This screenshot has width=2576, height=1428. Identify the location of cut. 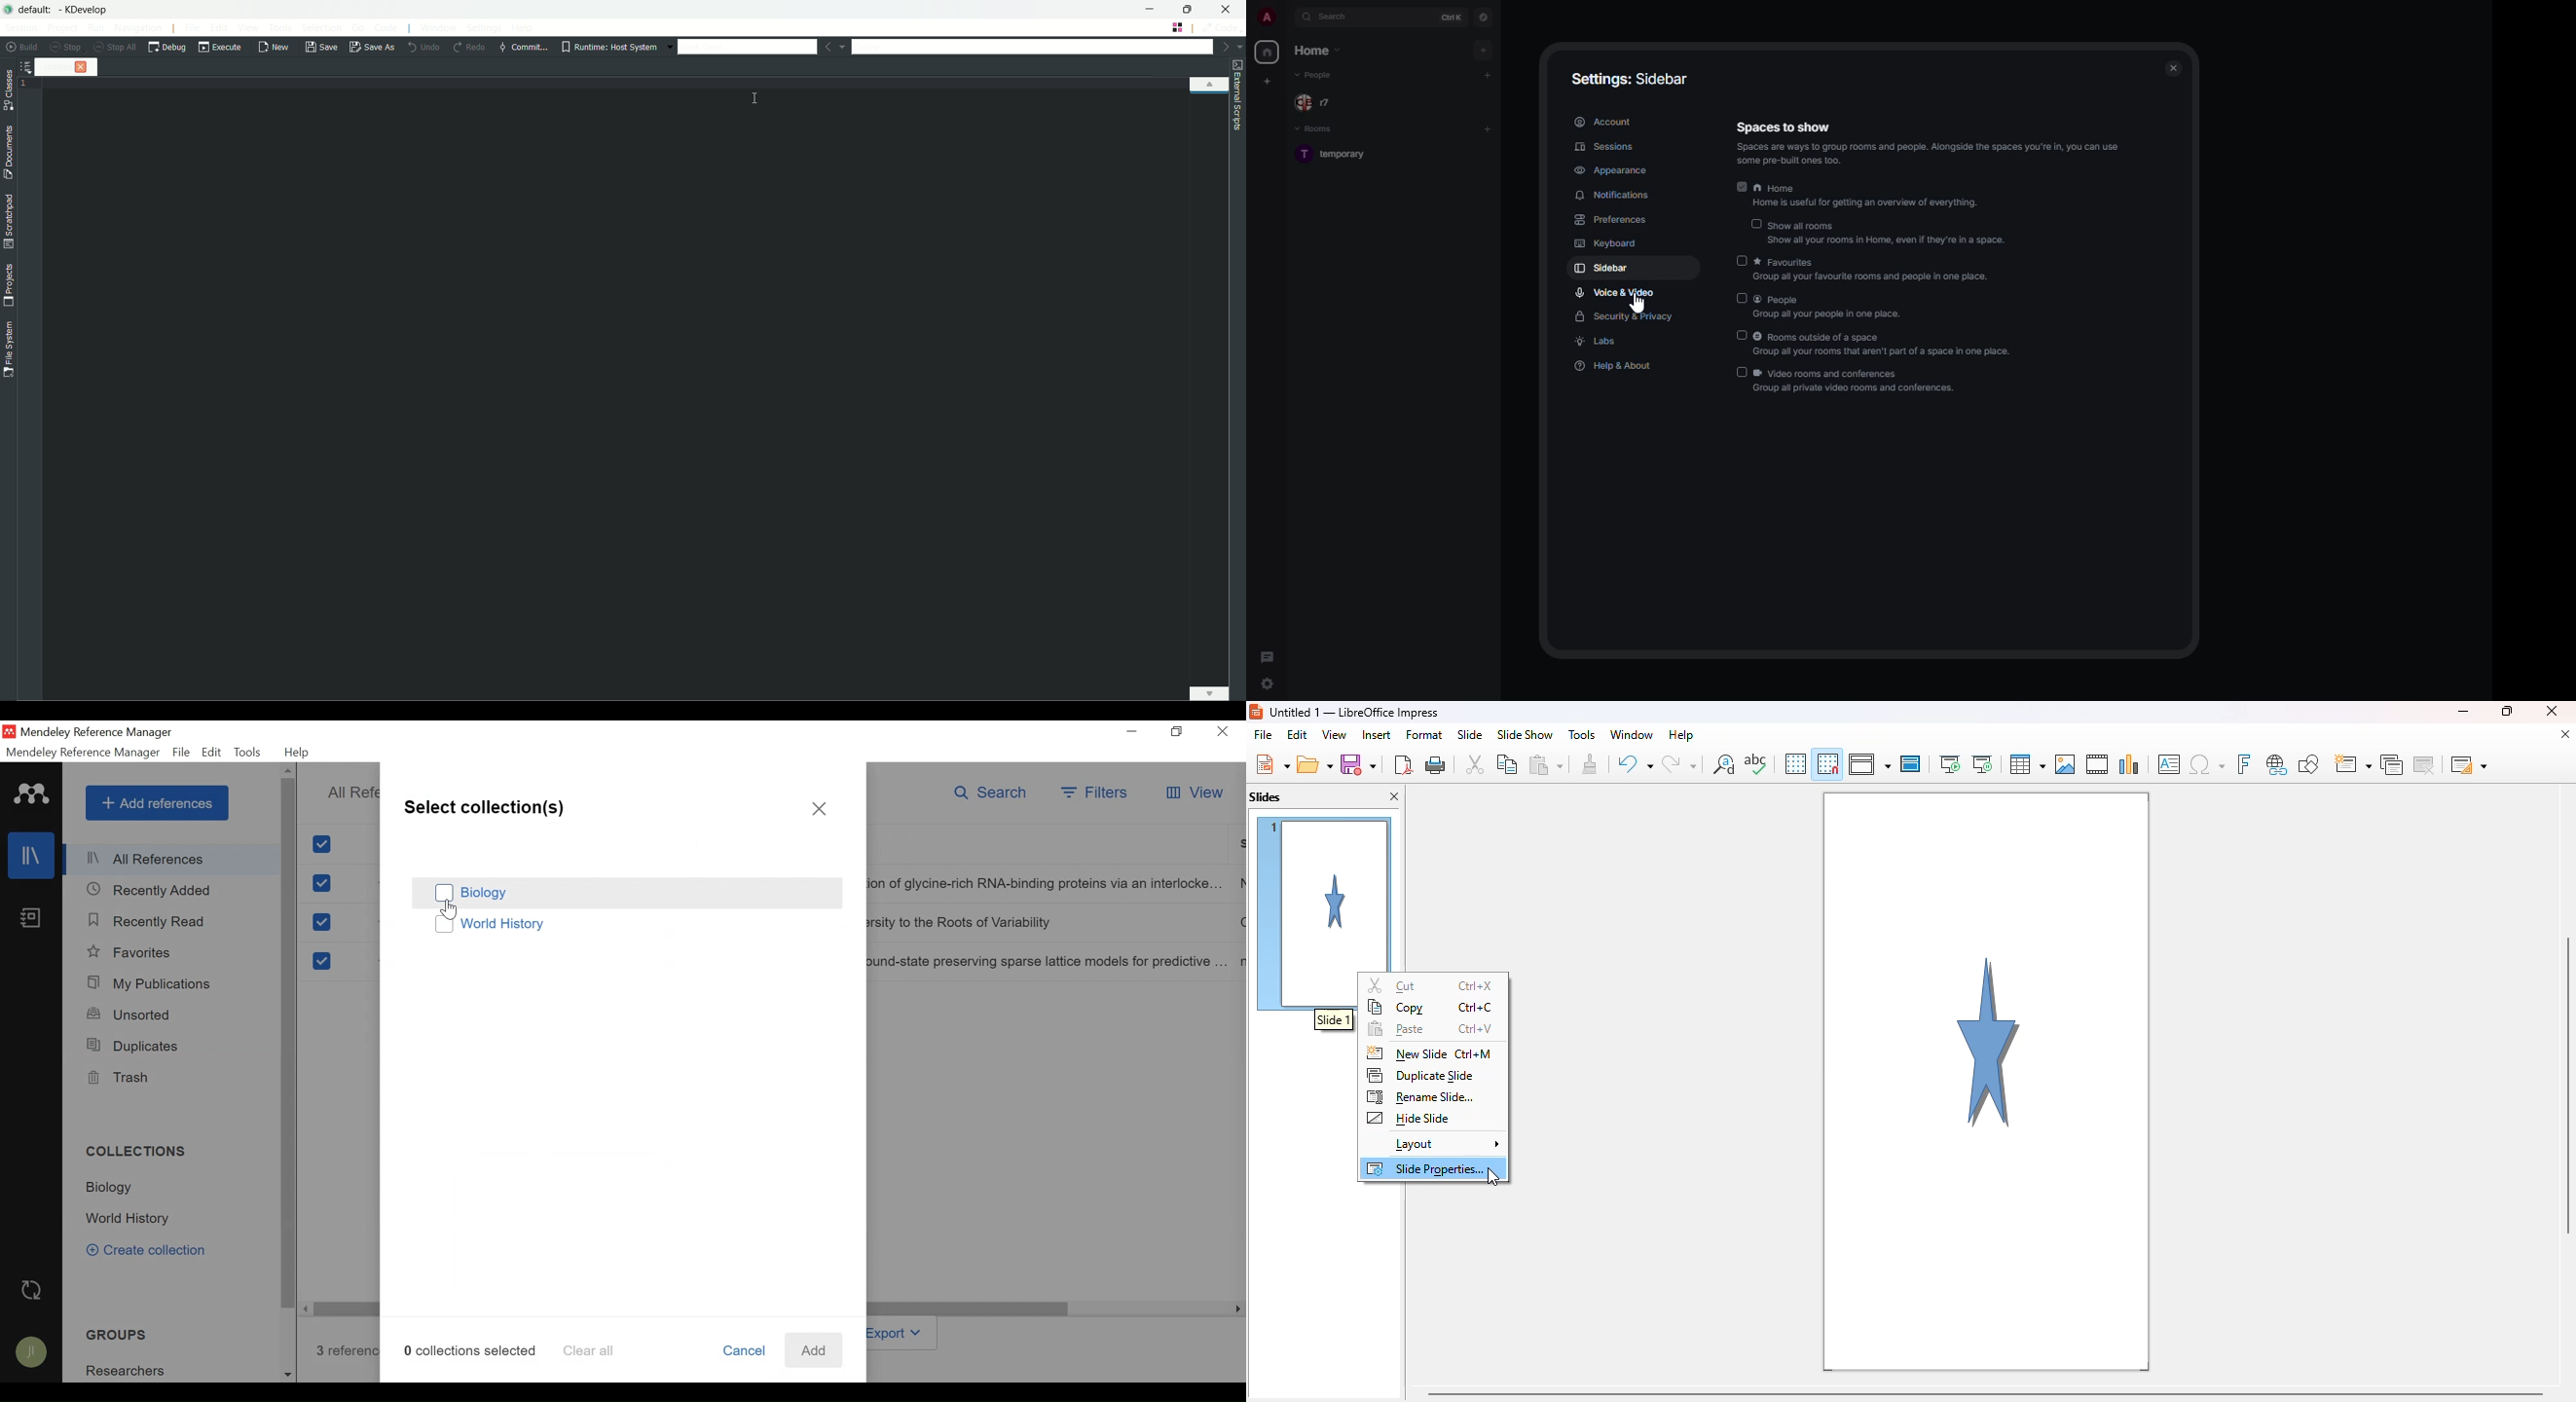
(1476, 764).